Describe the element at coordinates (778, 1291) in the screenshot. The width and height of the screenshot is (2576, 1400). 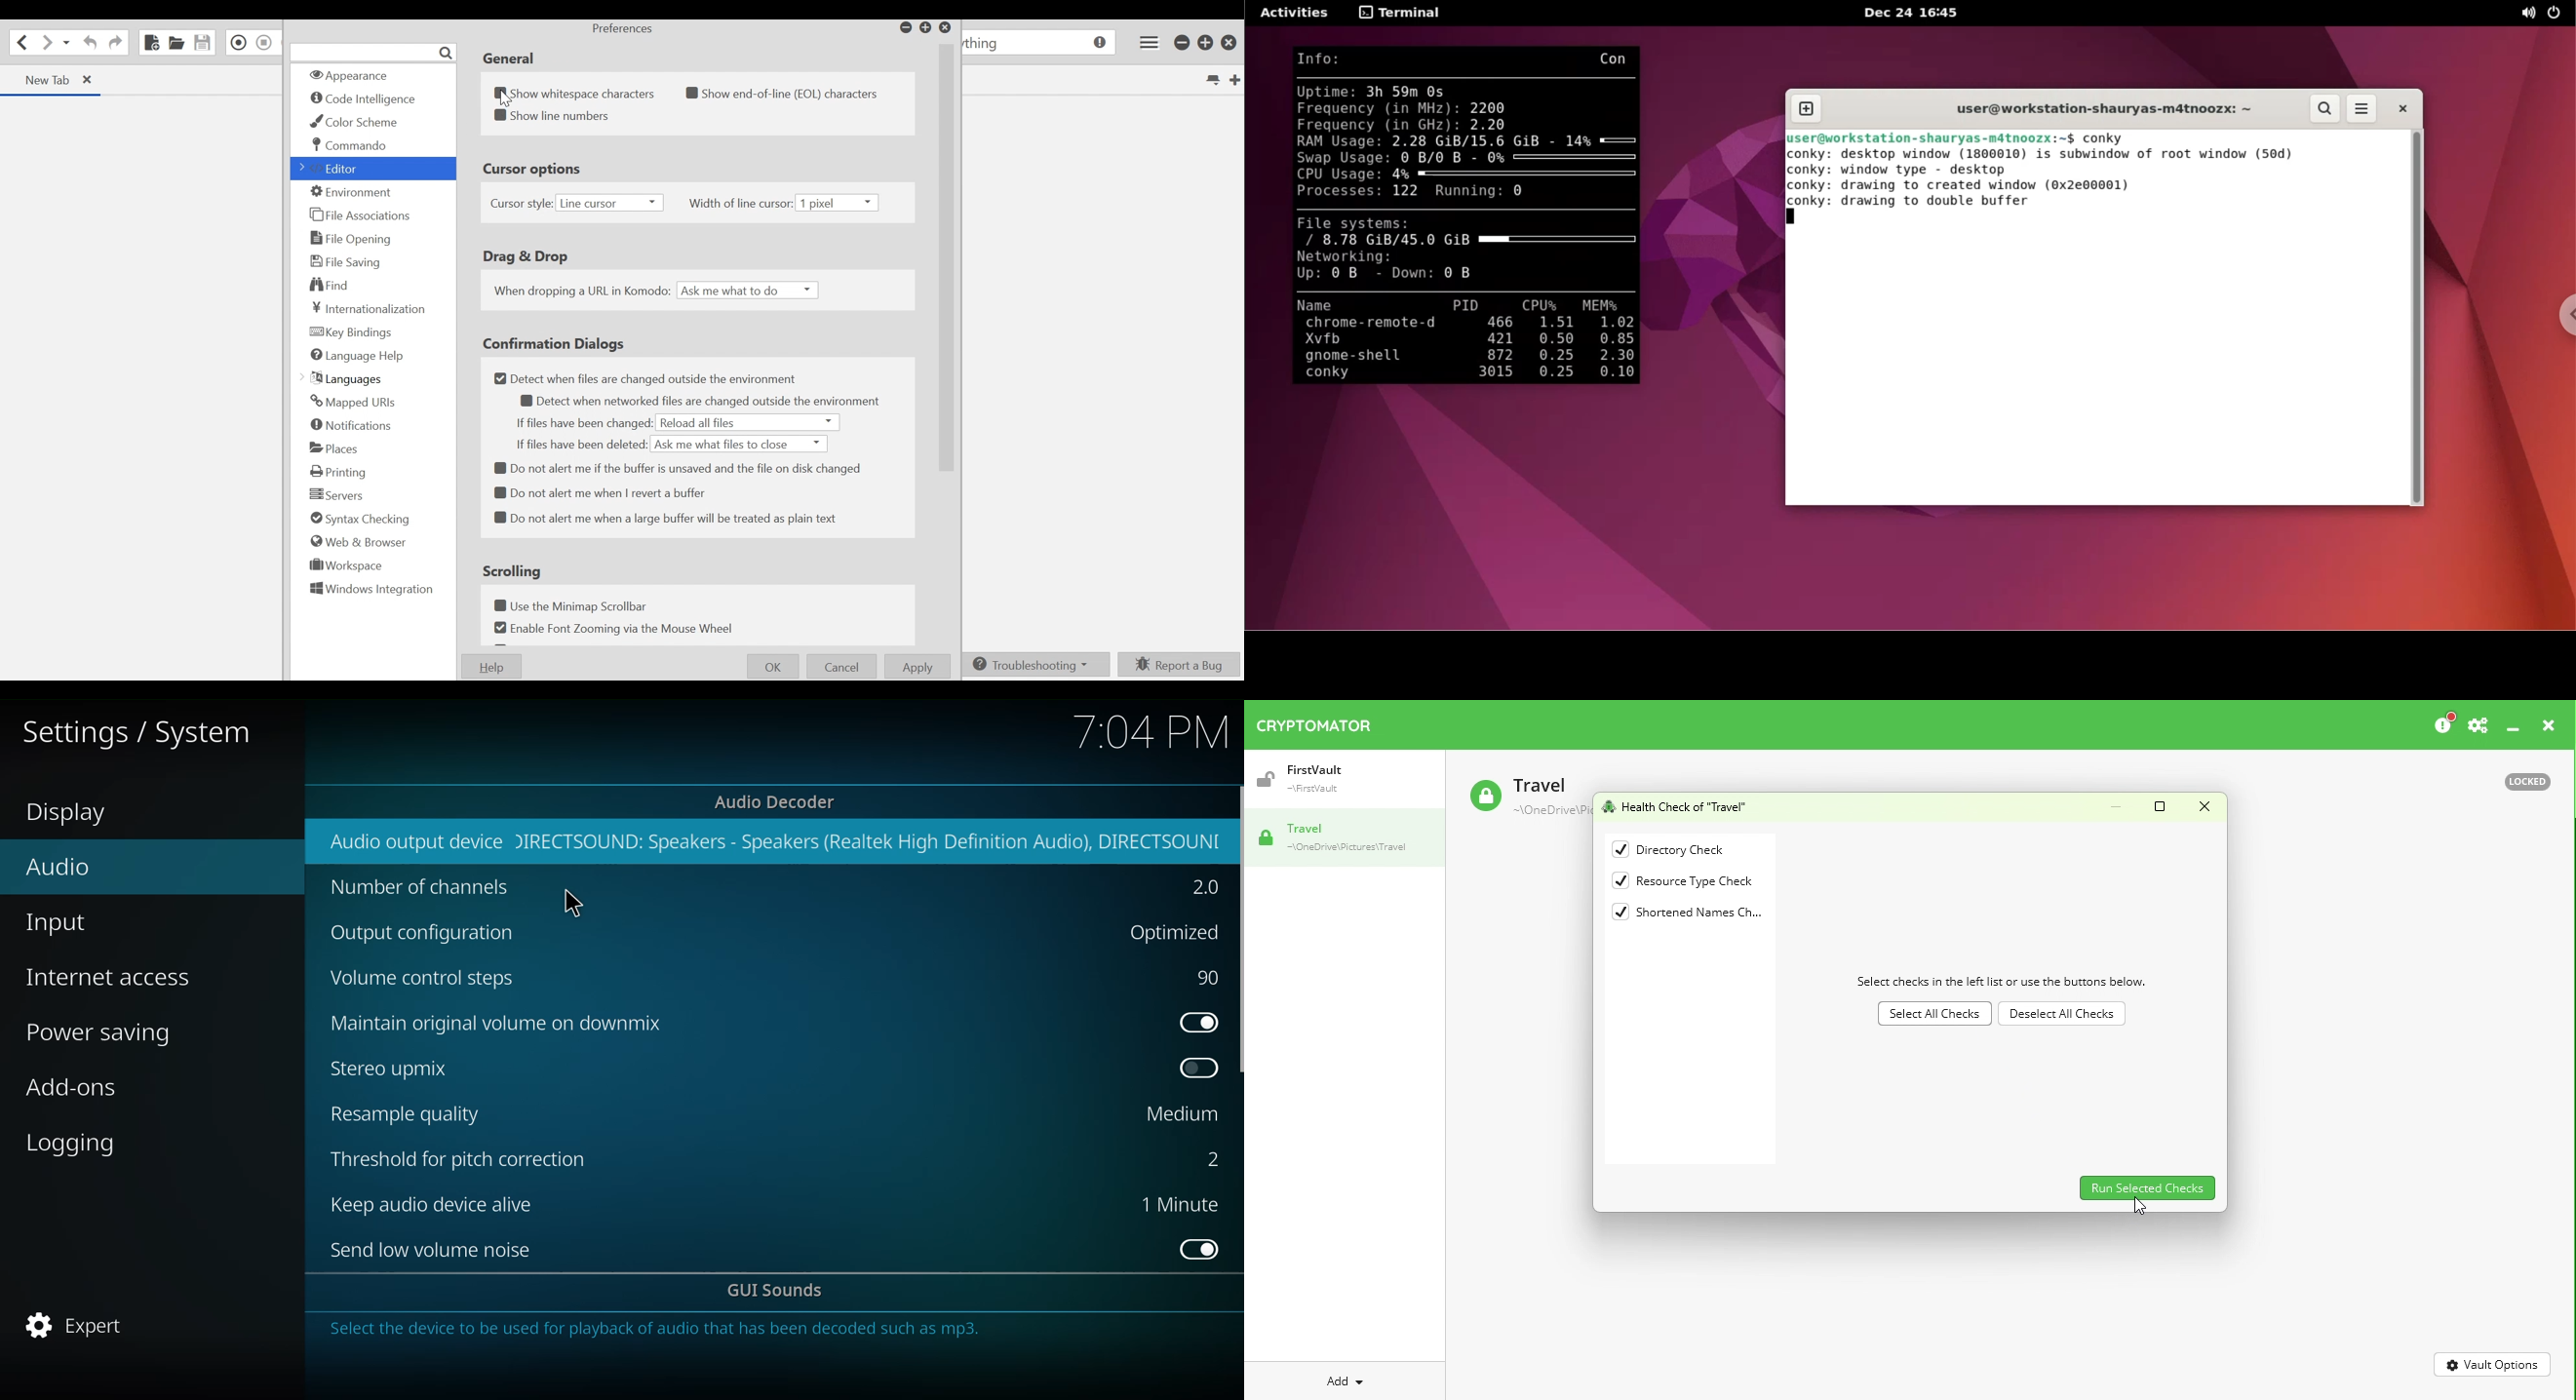
I see `gui sounds` at that location.